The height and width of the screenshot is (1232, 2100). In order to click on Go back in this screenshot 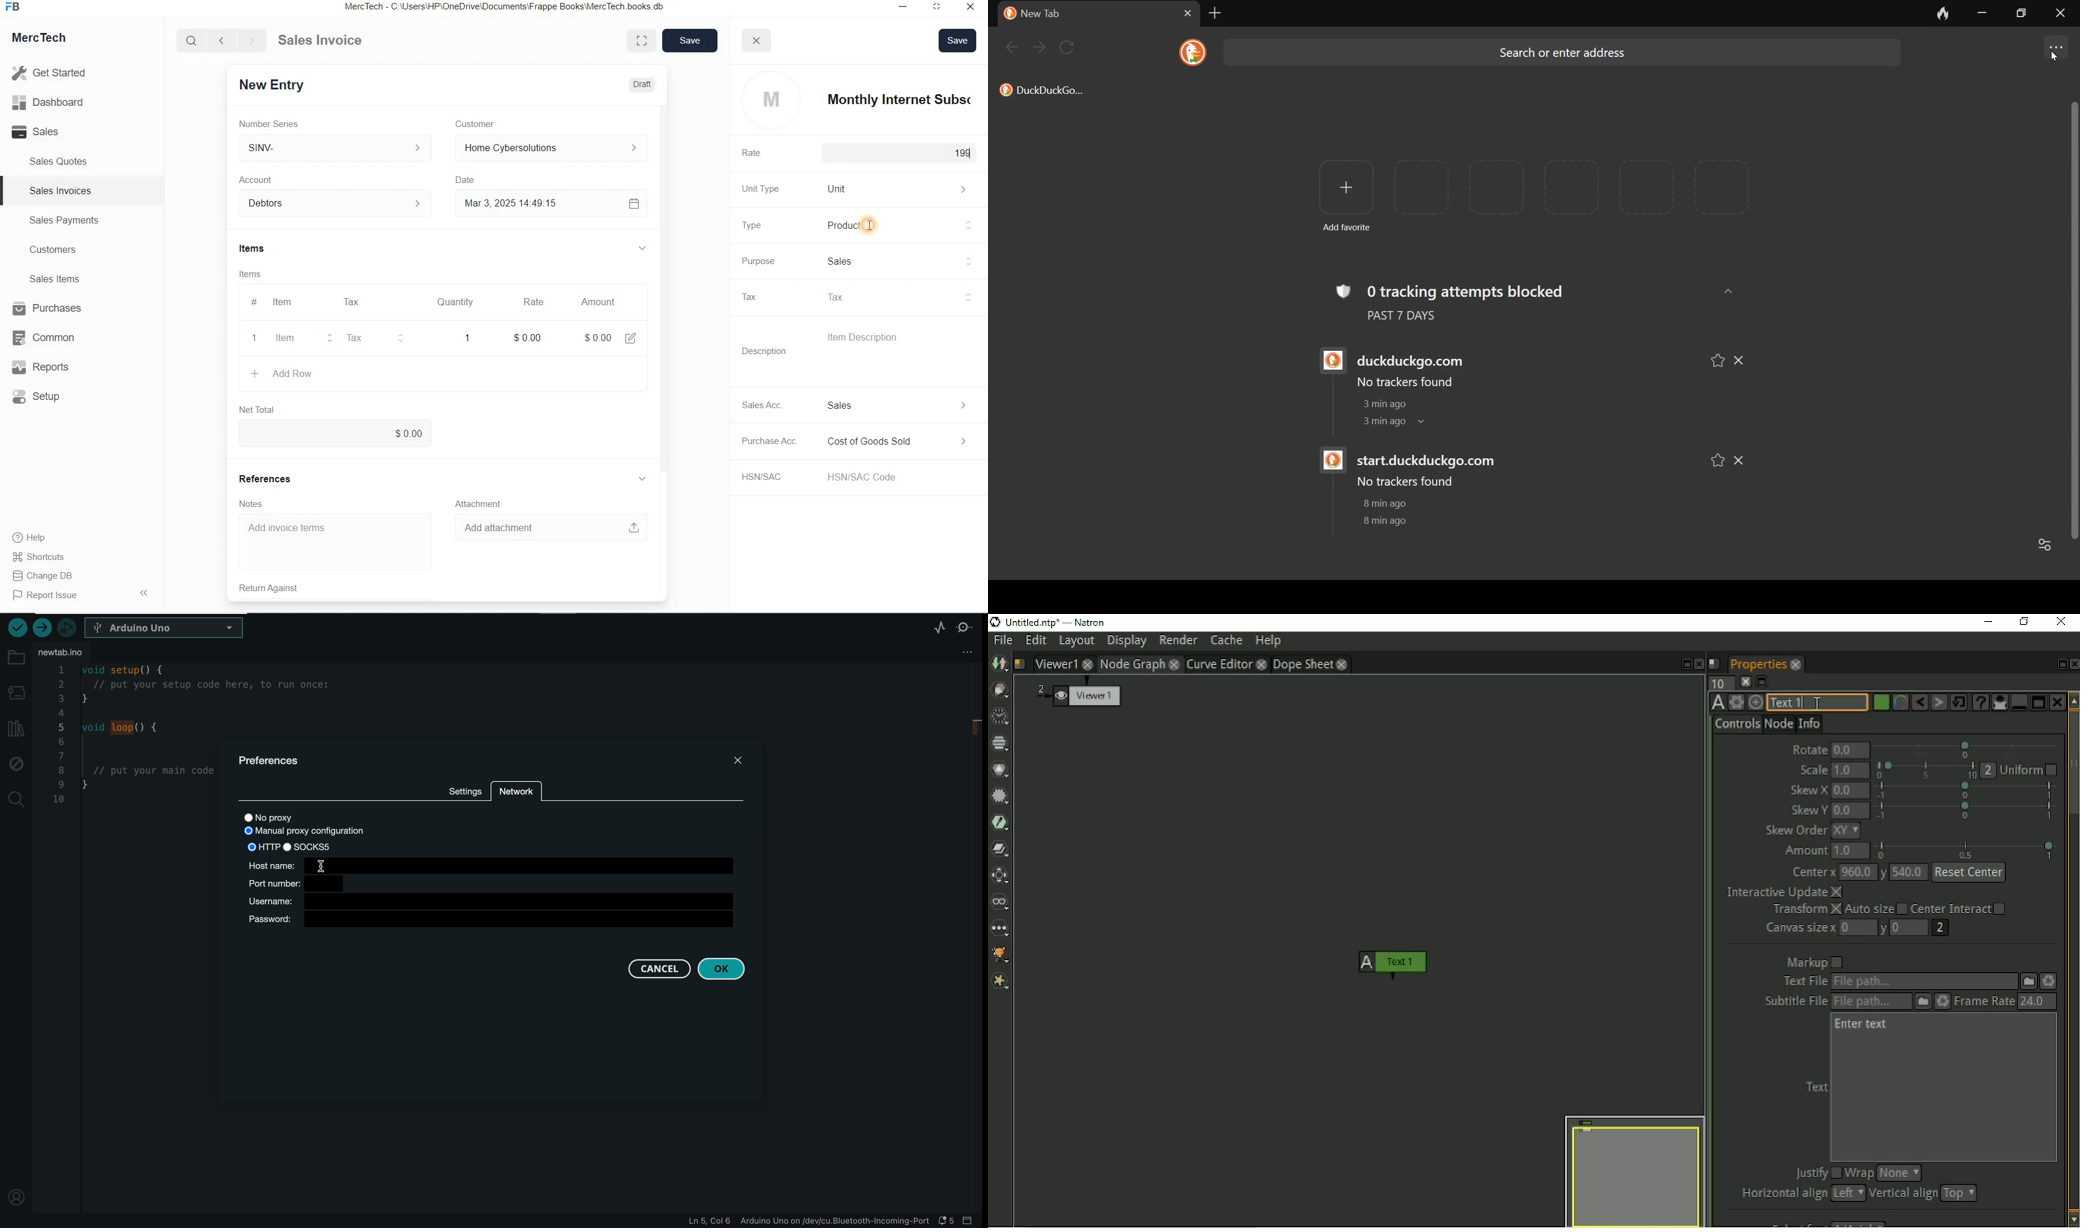, I will do `click(223, 41)`.